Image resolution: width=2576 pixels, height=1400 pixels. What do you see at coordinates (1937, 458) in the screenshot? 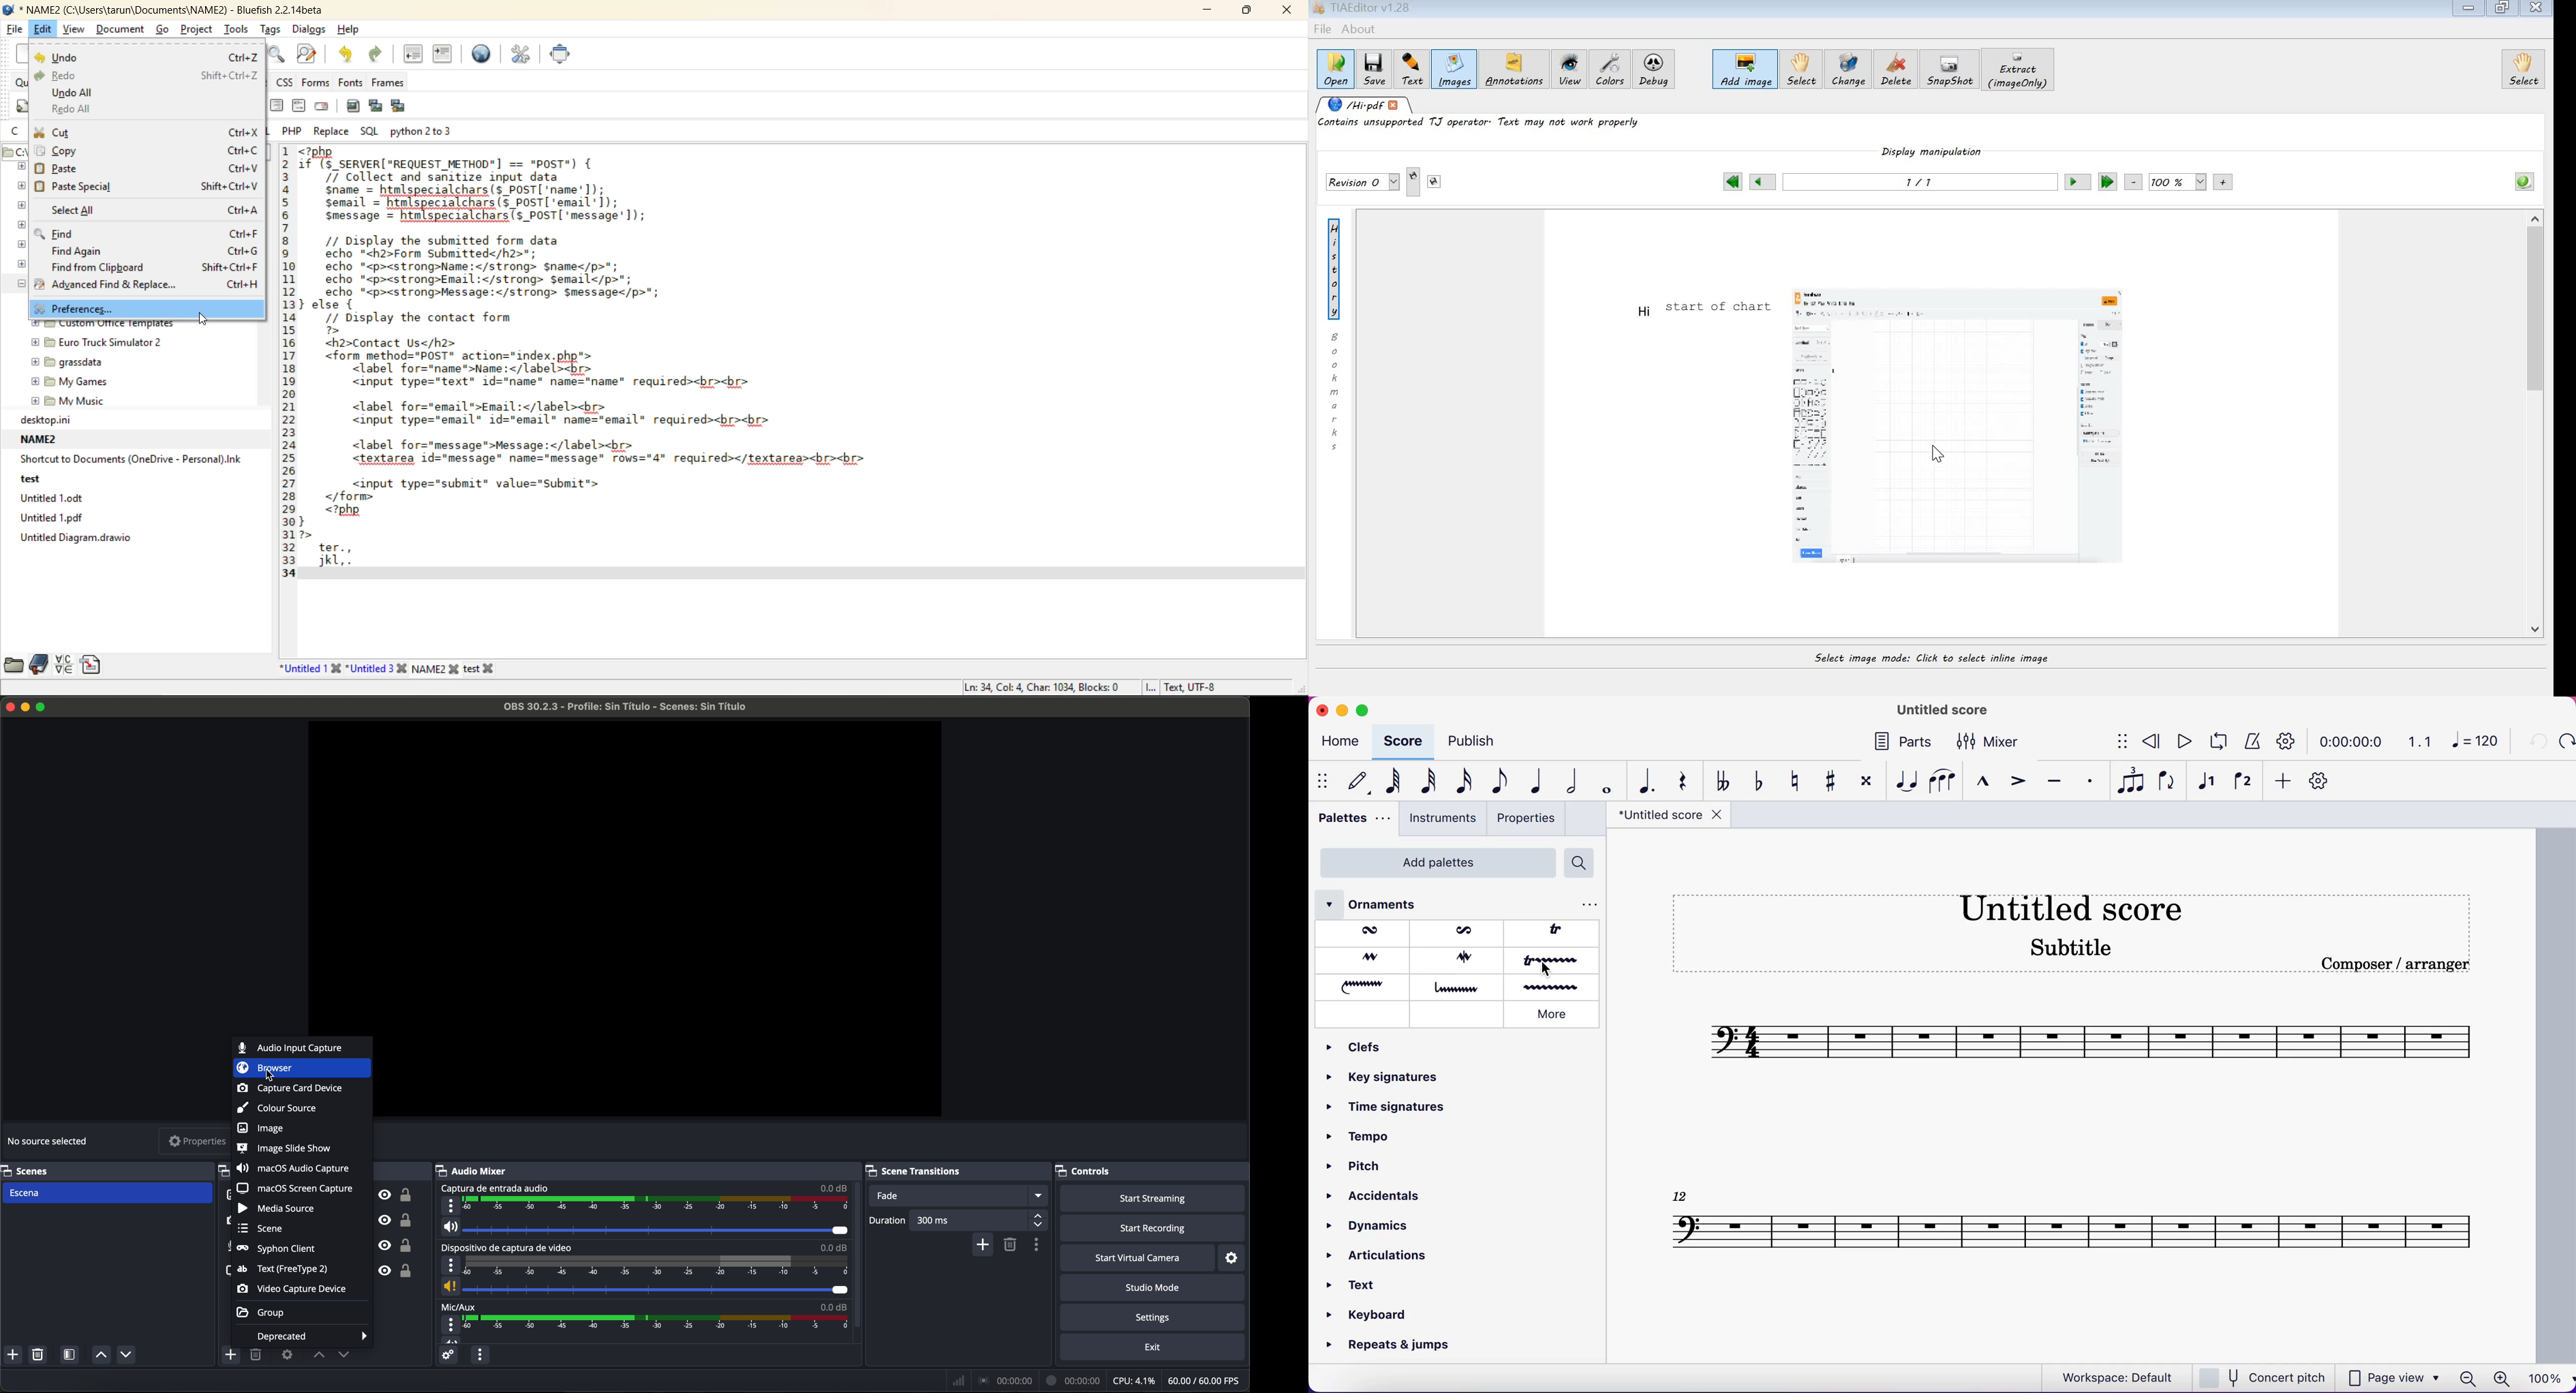
I see `CURSOR` at bounding box center [1937, 458].